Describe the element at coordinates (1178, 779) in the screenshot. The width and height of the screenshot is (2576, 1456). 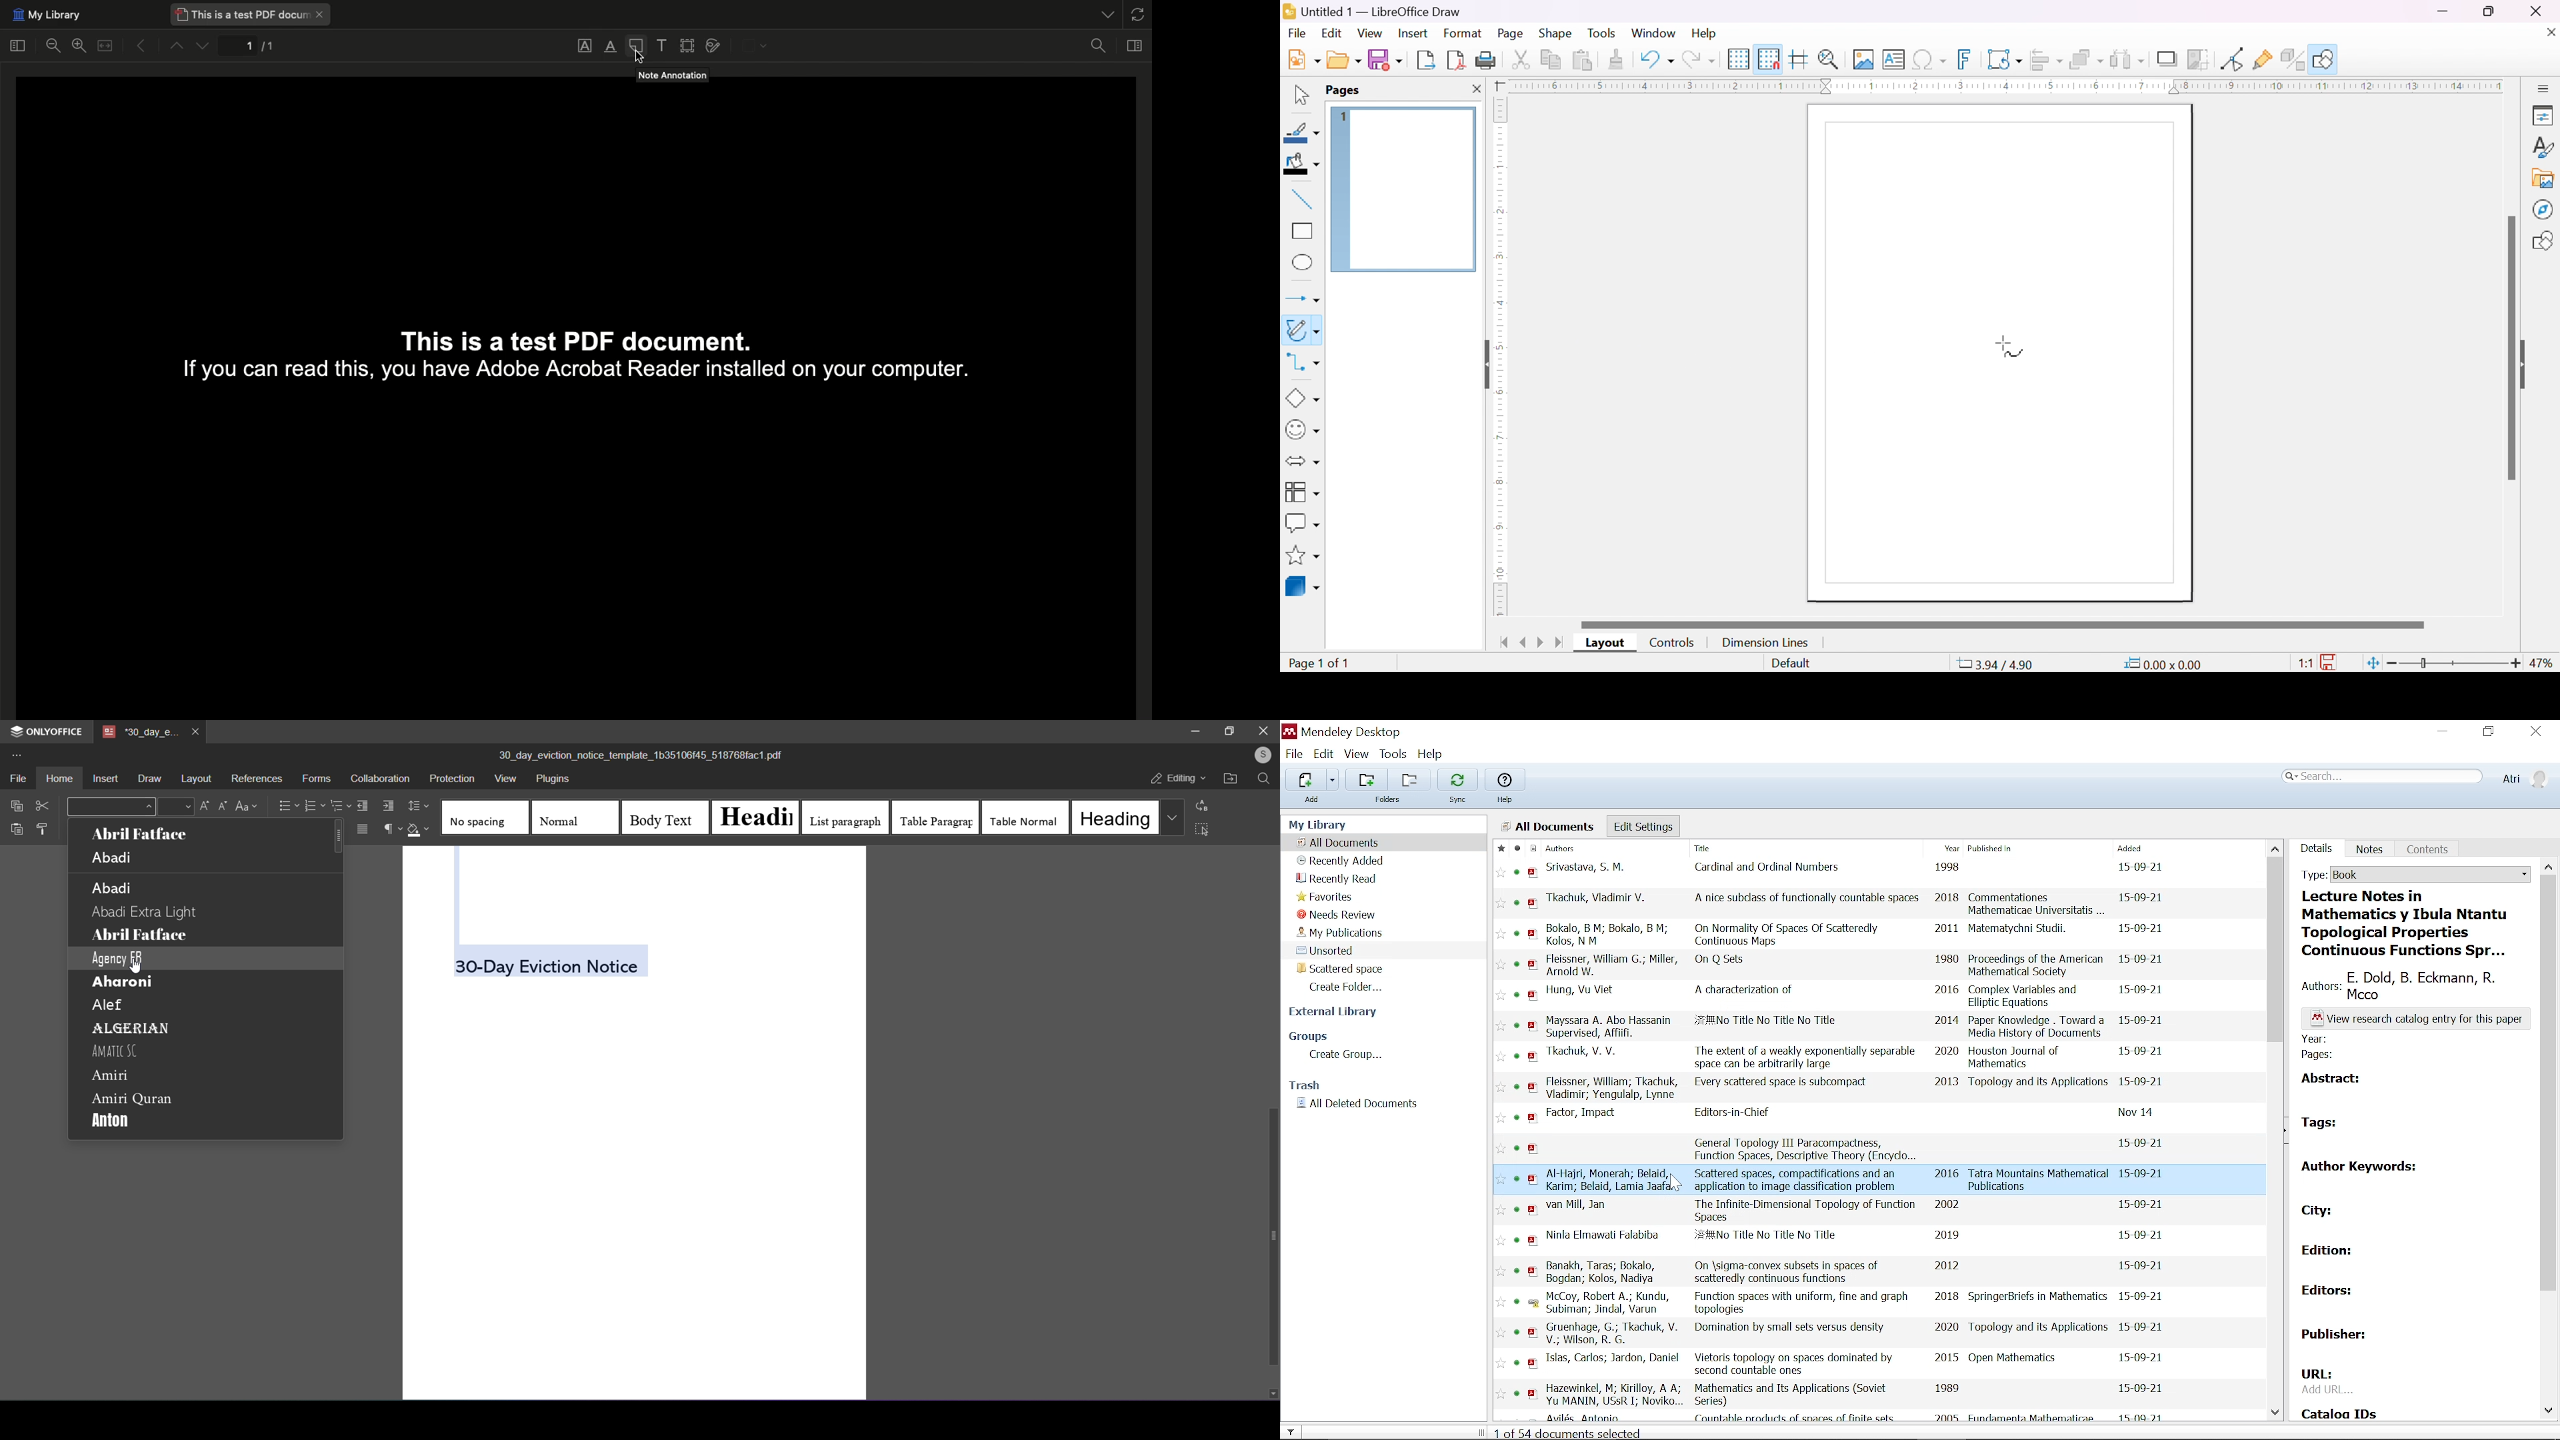
I see `editing` at that location.